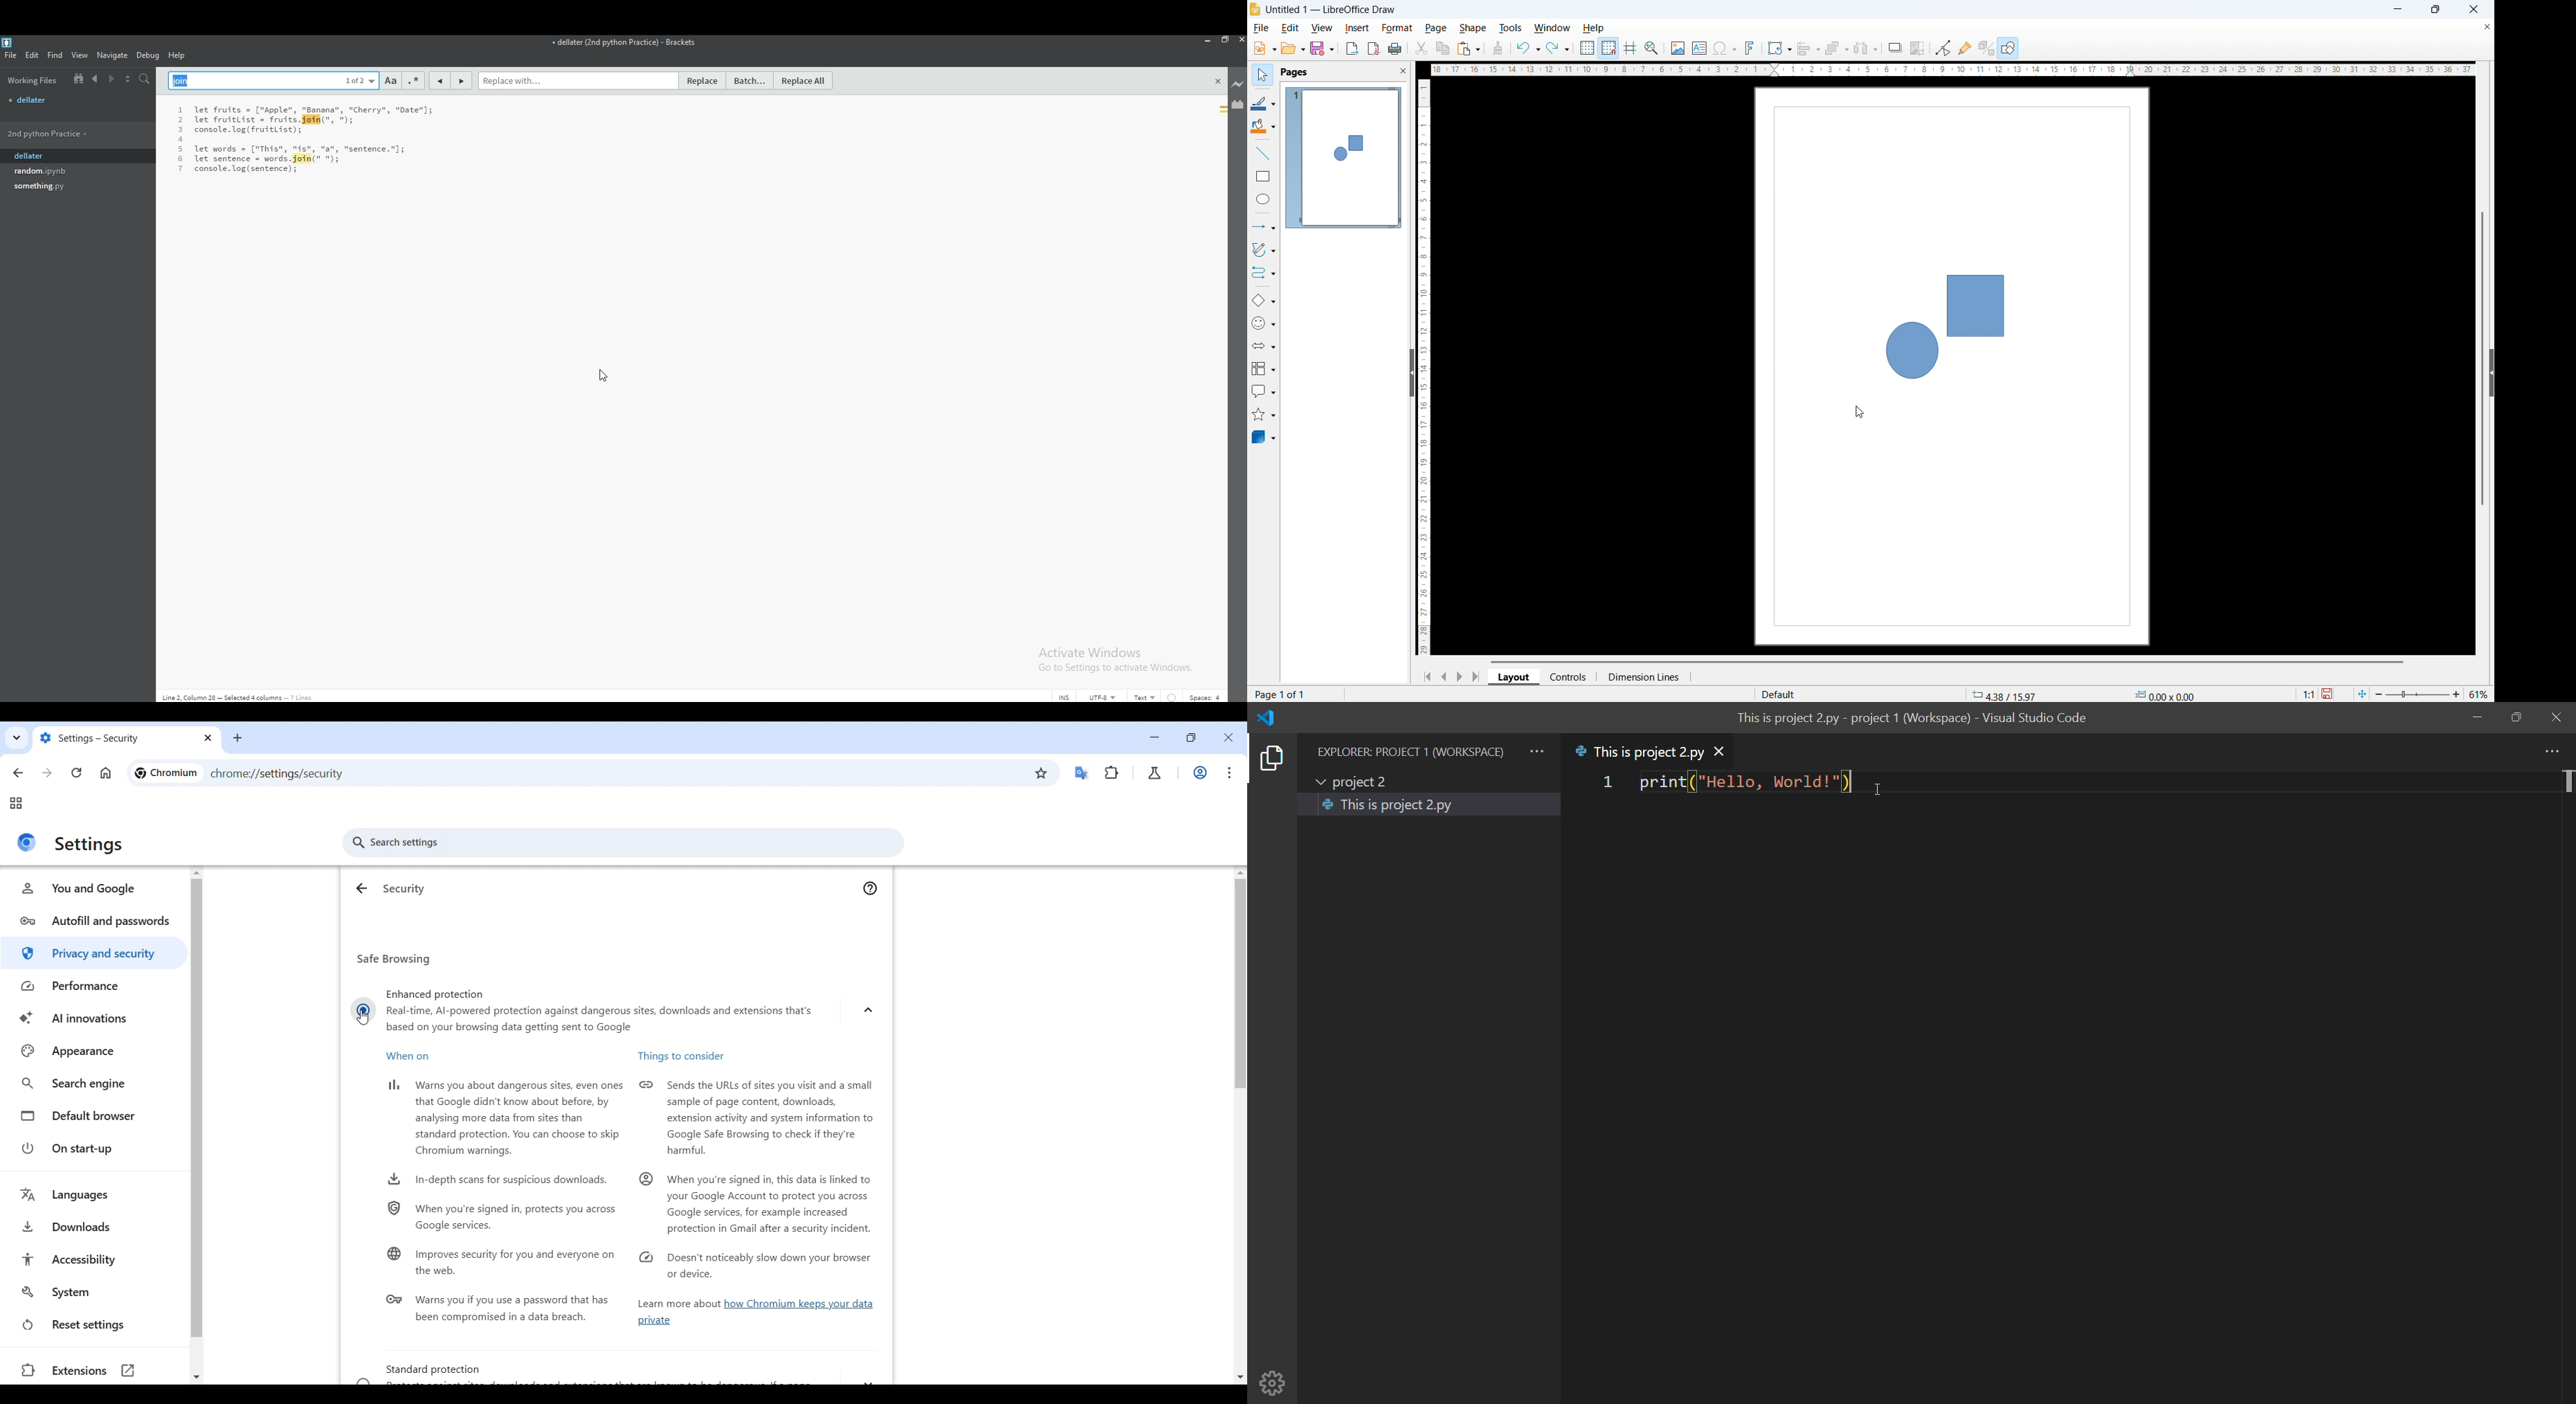 Image resolution: width=2576 pixels, height=1428 pixels. What do you see at coordinates (363, 1021) in the screenshot?
I see `cursor` at bounding box center [363, 1021].